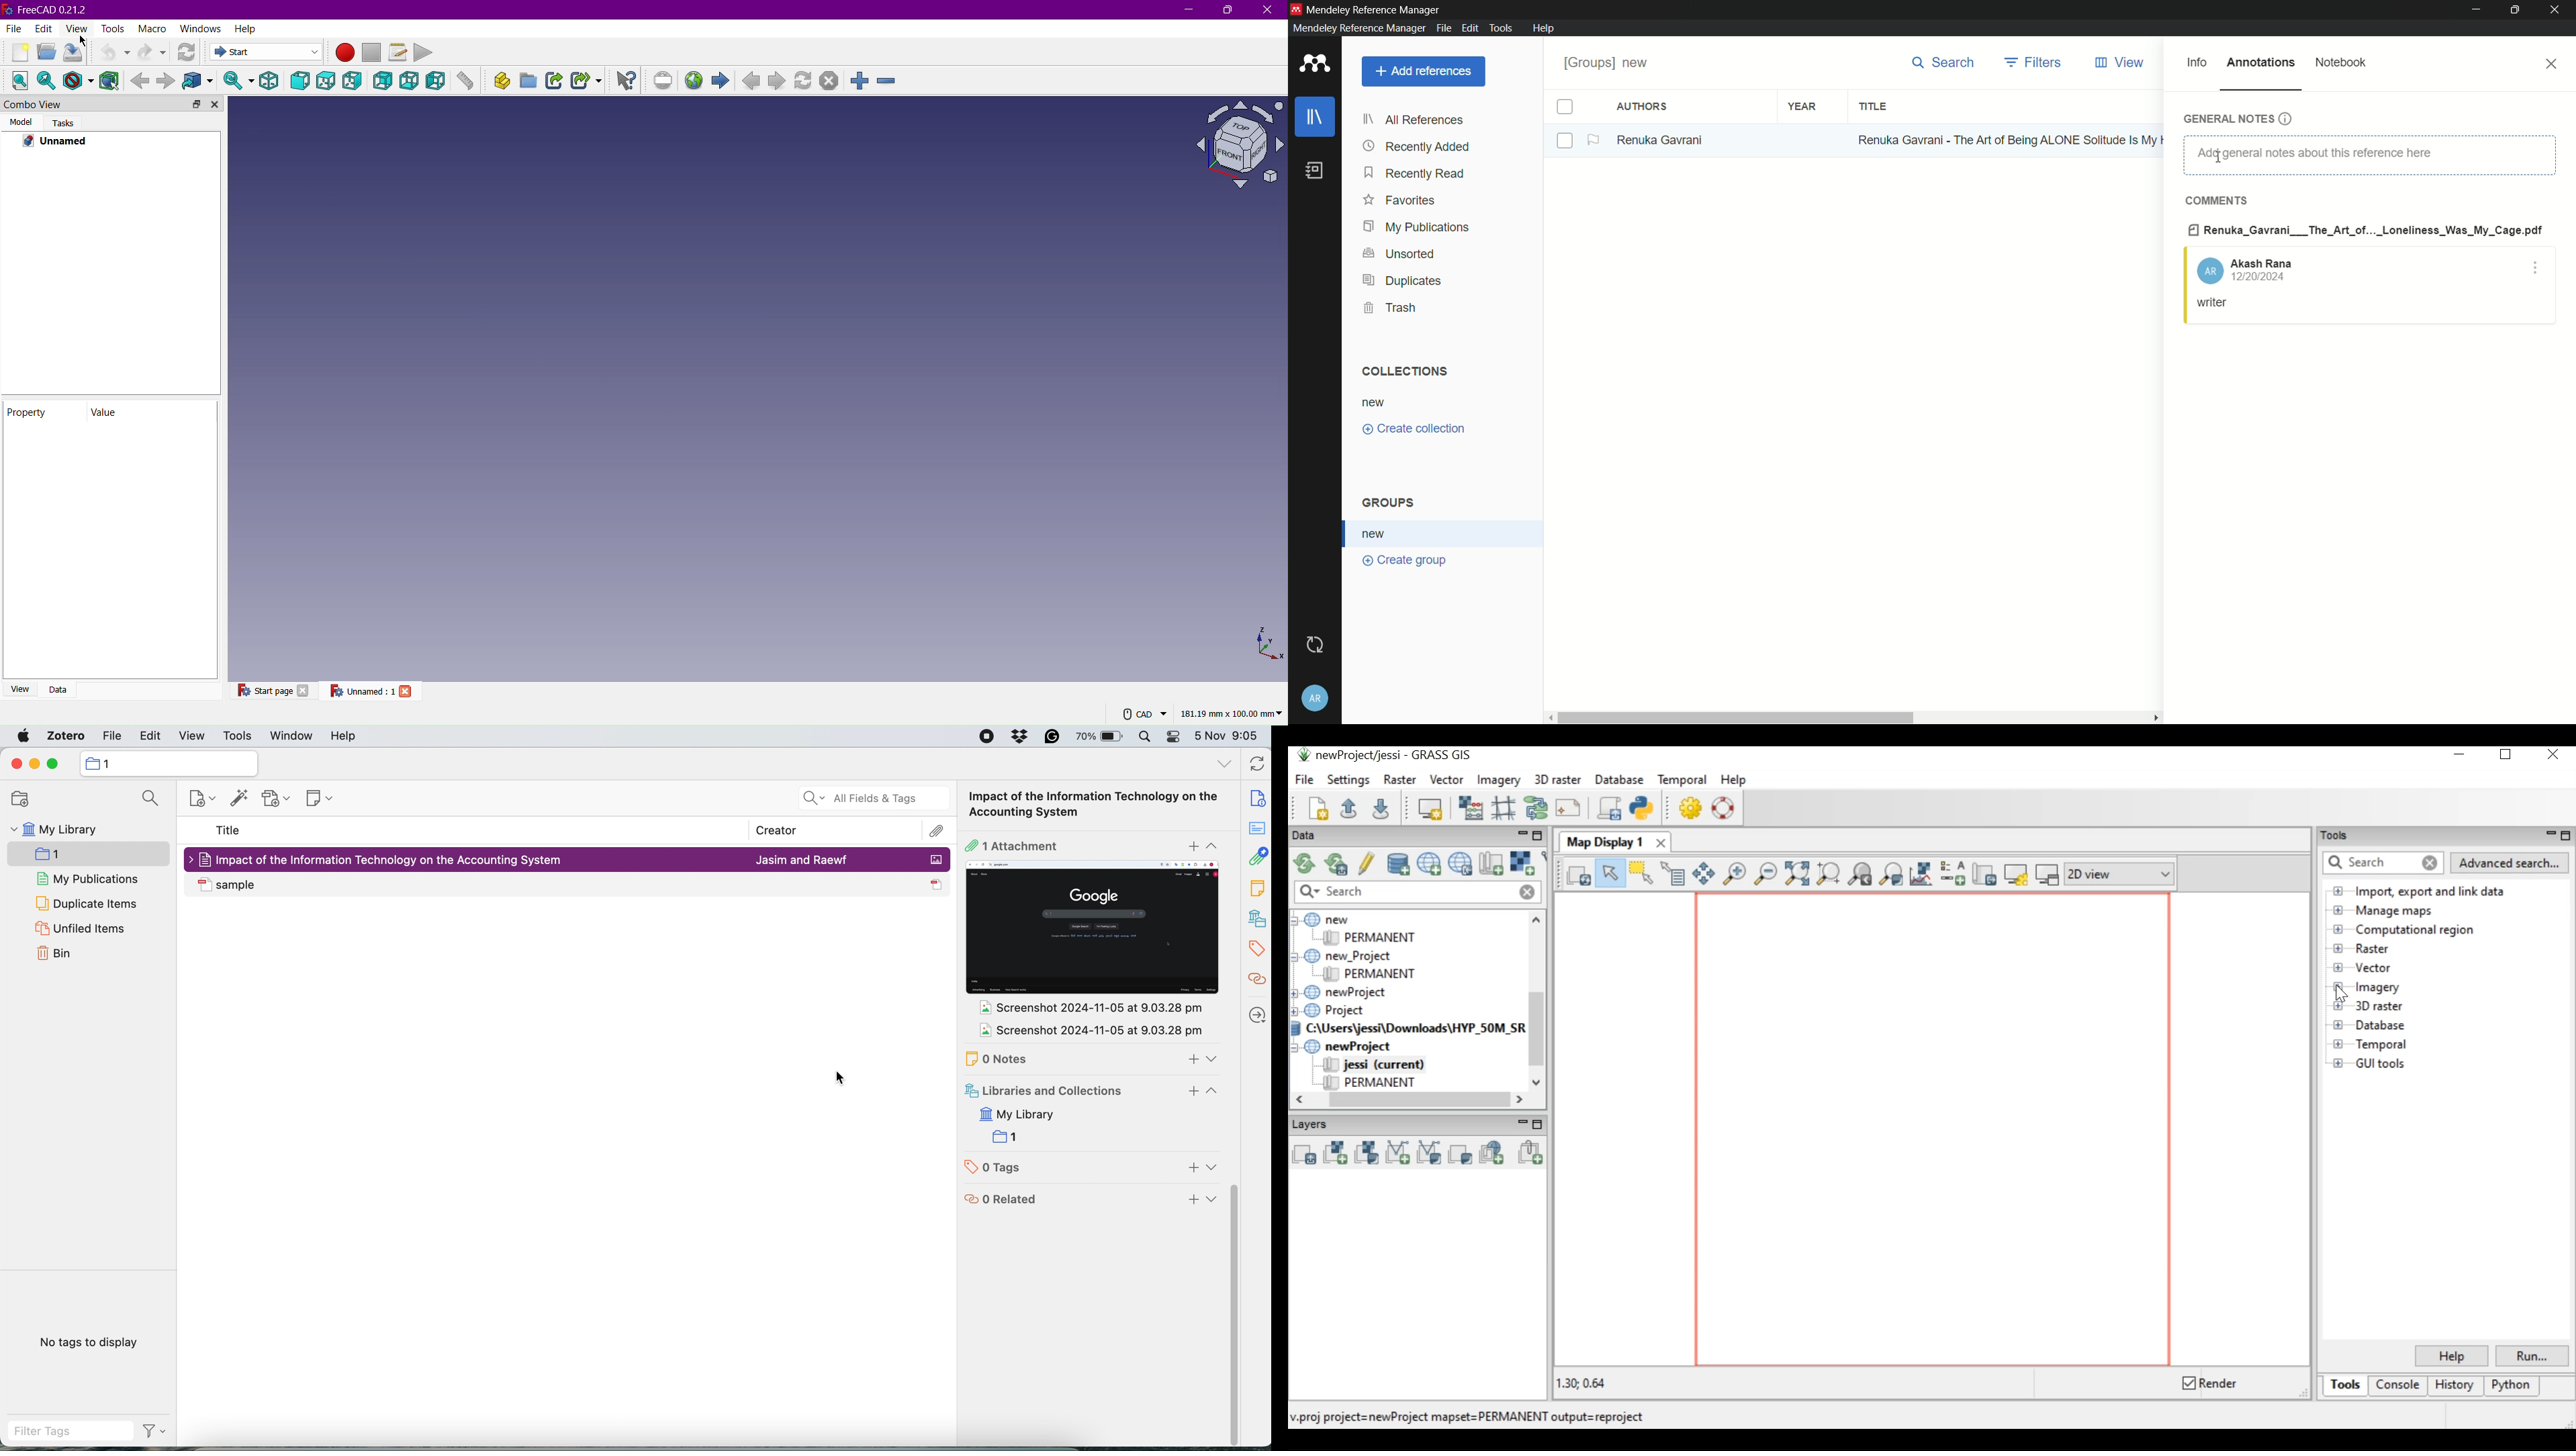 The height and width of the screenshot is (1456, 2576). Describe the element at coordinates (1424, 71) in the screenshot. I see `add reference` at that location.